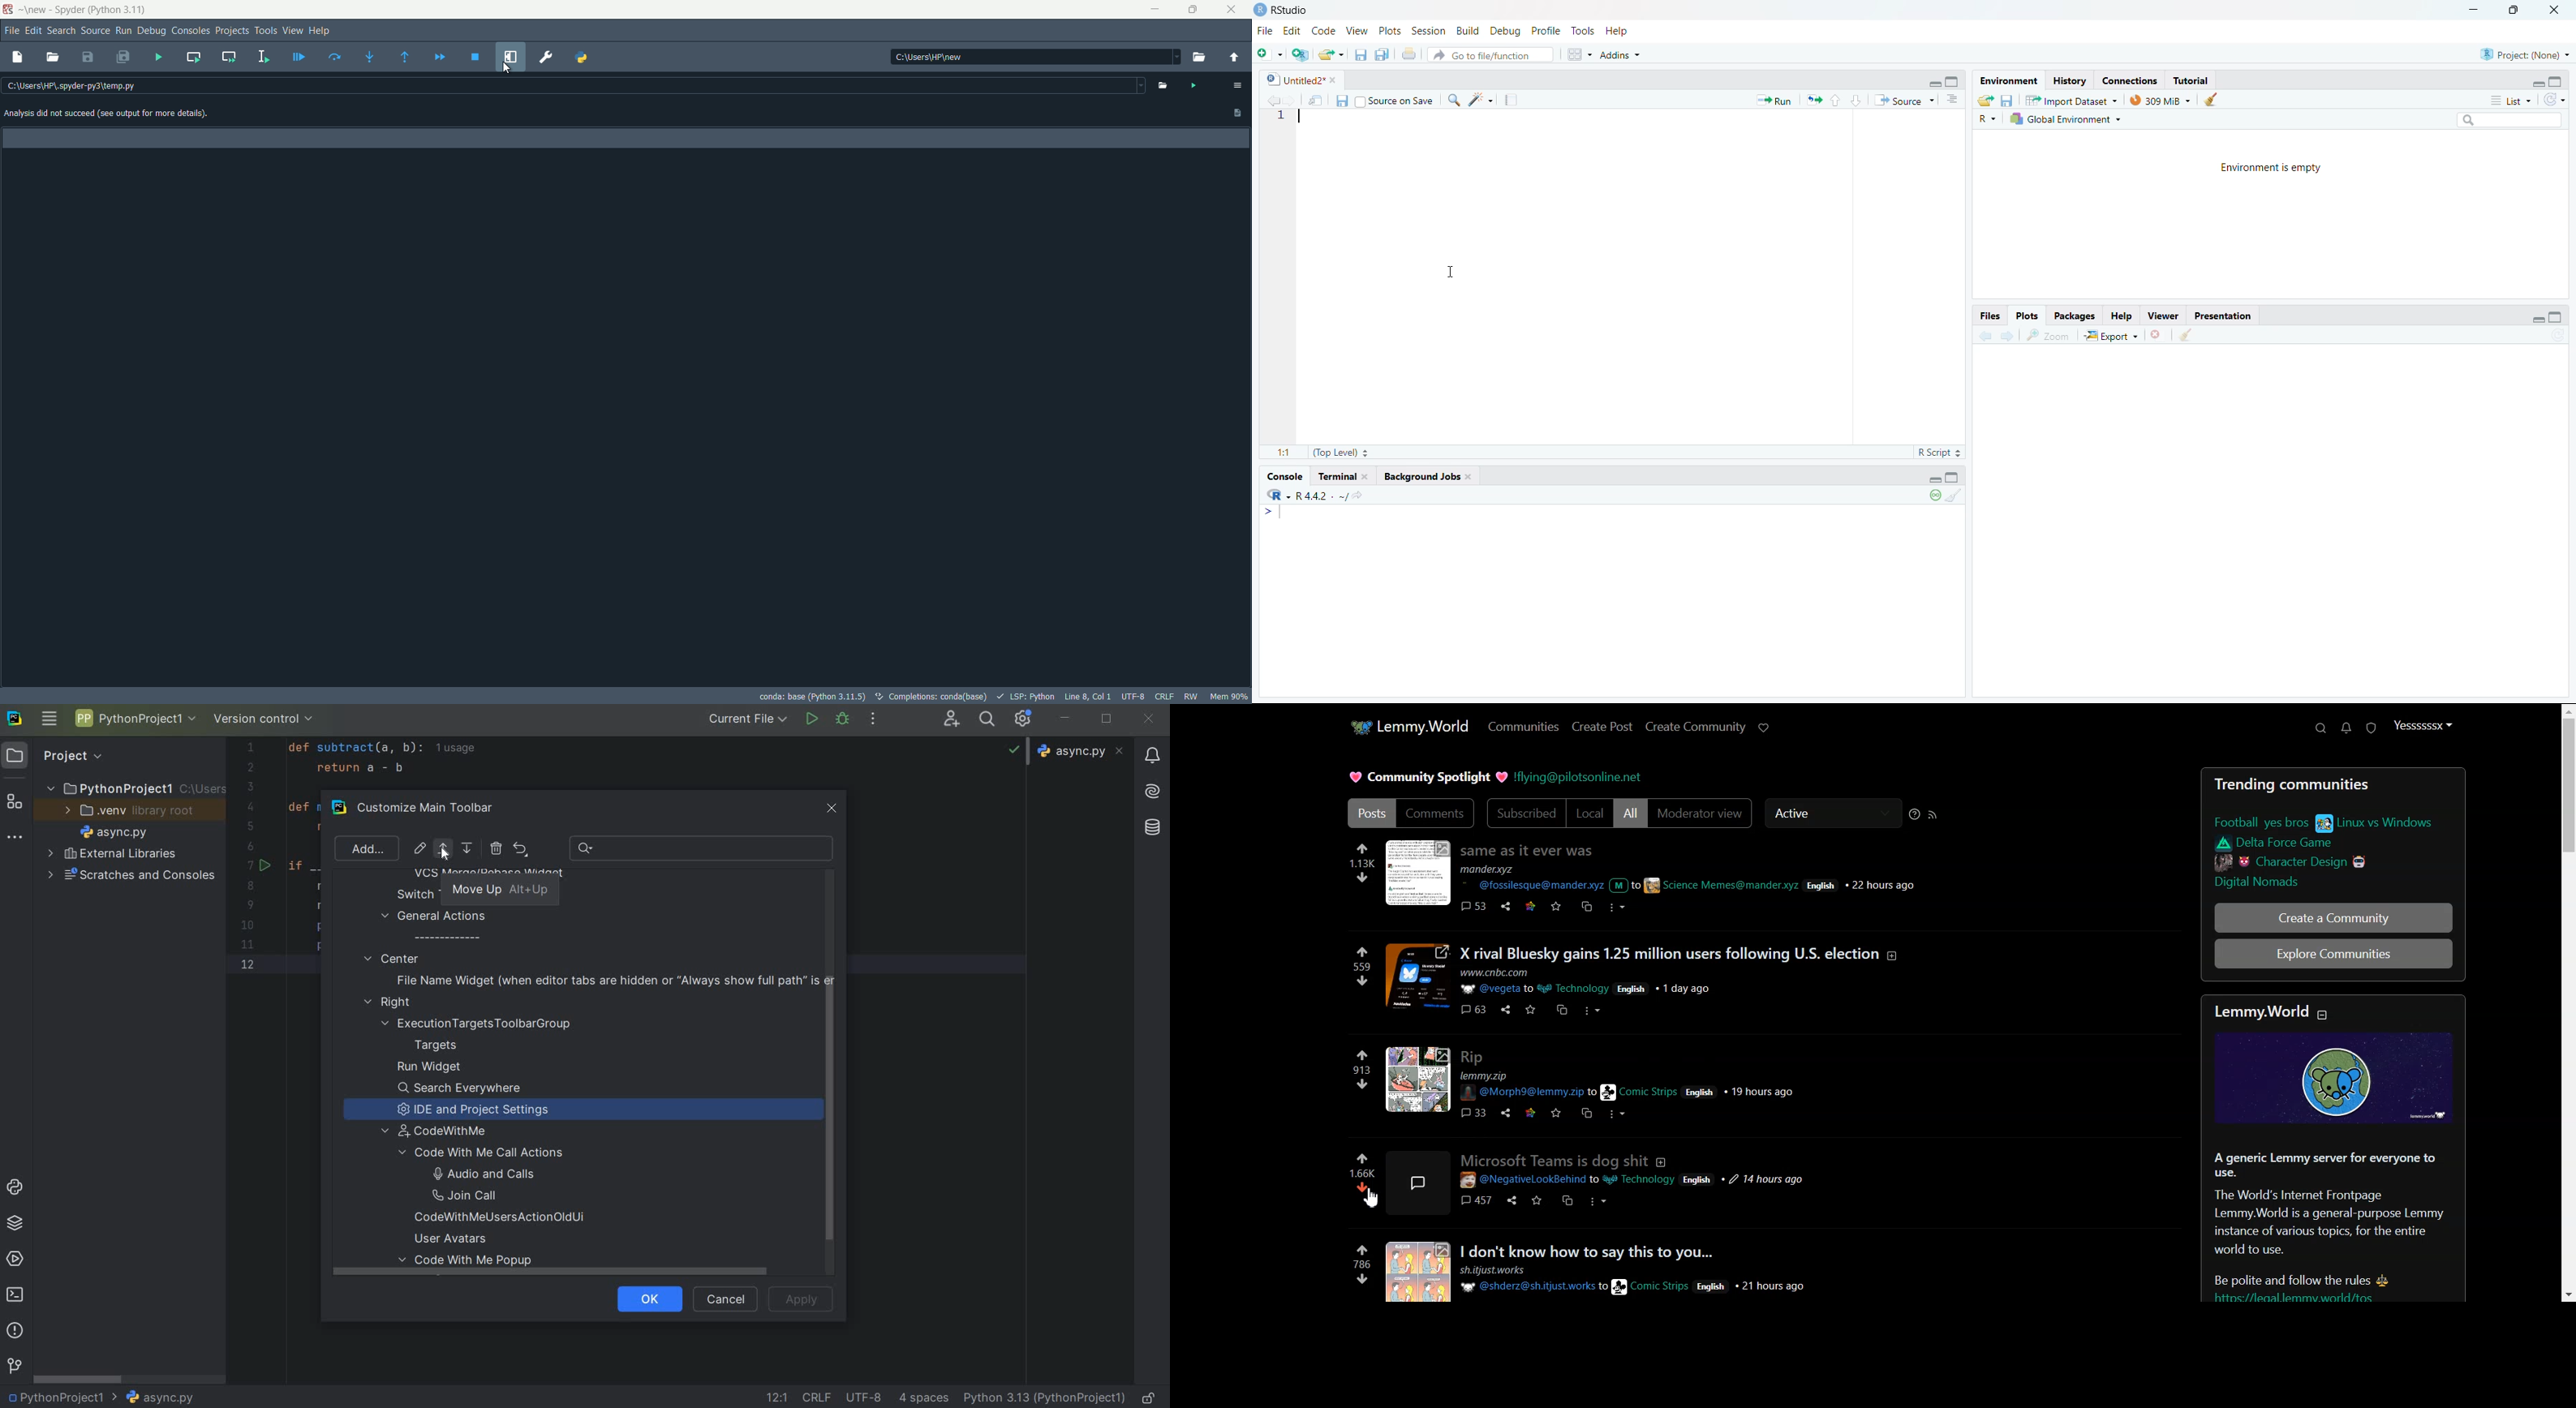 Image resolution: width=2576 pixels, height=1428 pixels. Describe the element at coordinates (1546, 31) in the screenshot. I see `Profile` at that location.